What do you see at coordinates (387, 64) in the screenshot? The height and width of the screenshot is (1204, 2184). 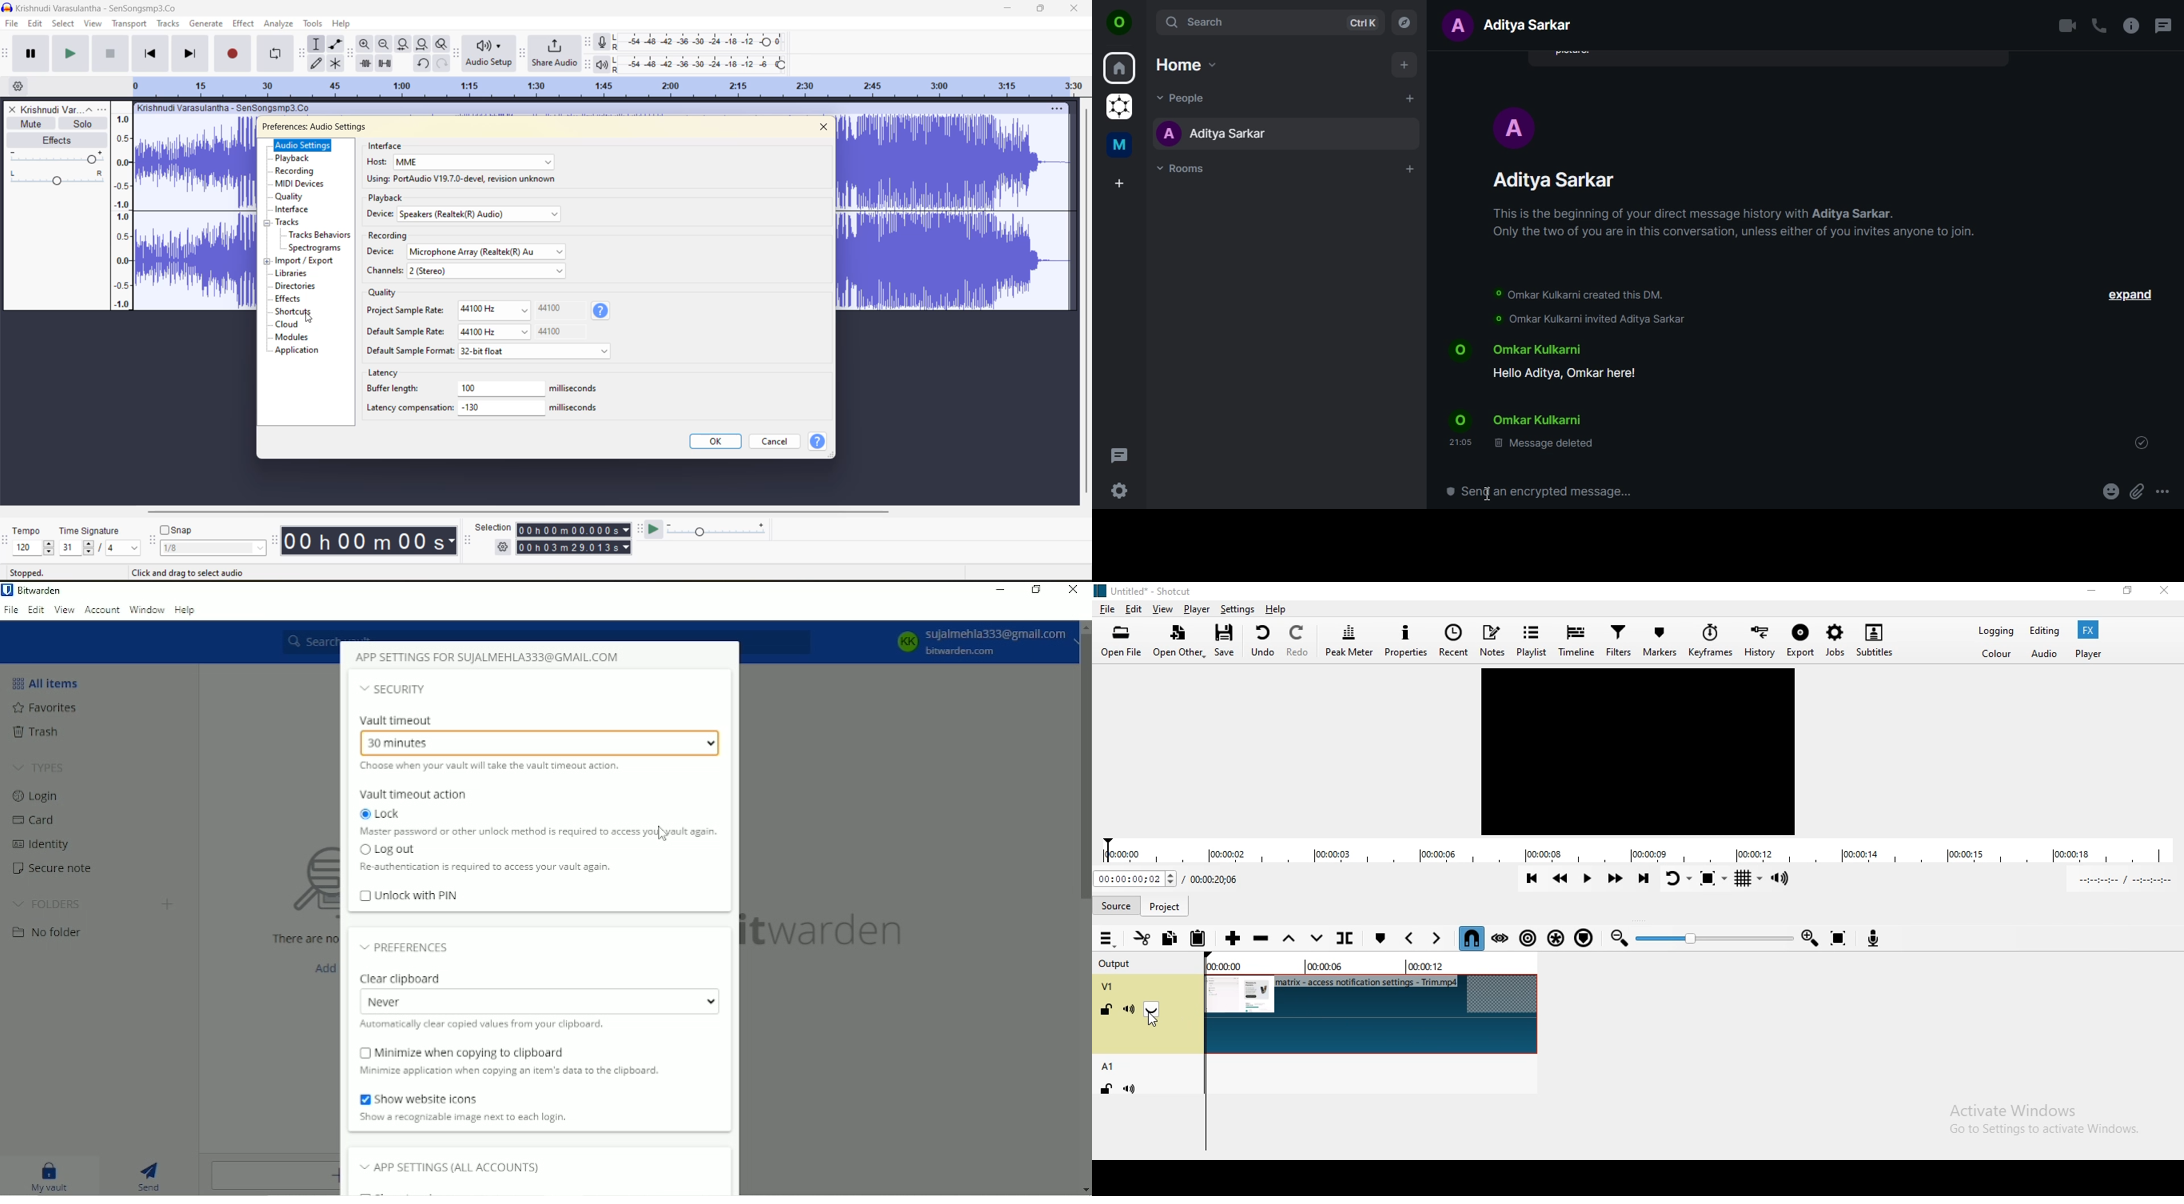 I see `silence audio selection` at bounding box center [387, 64].